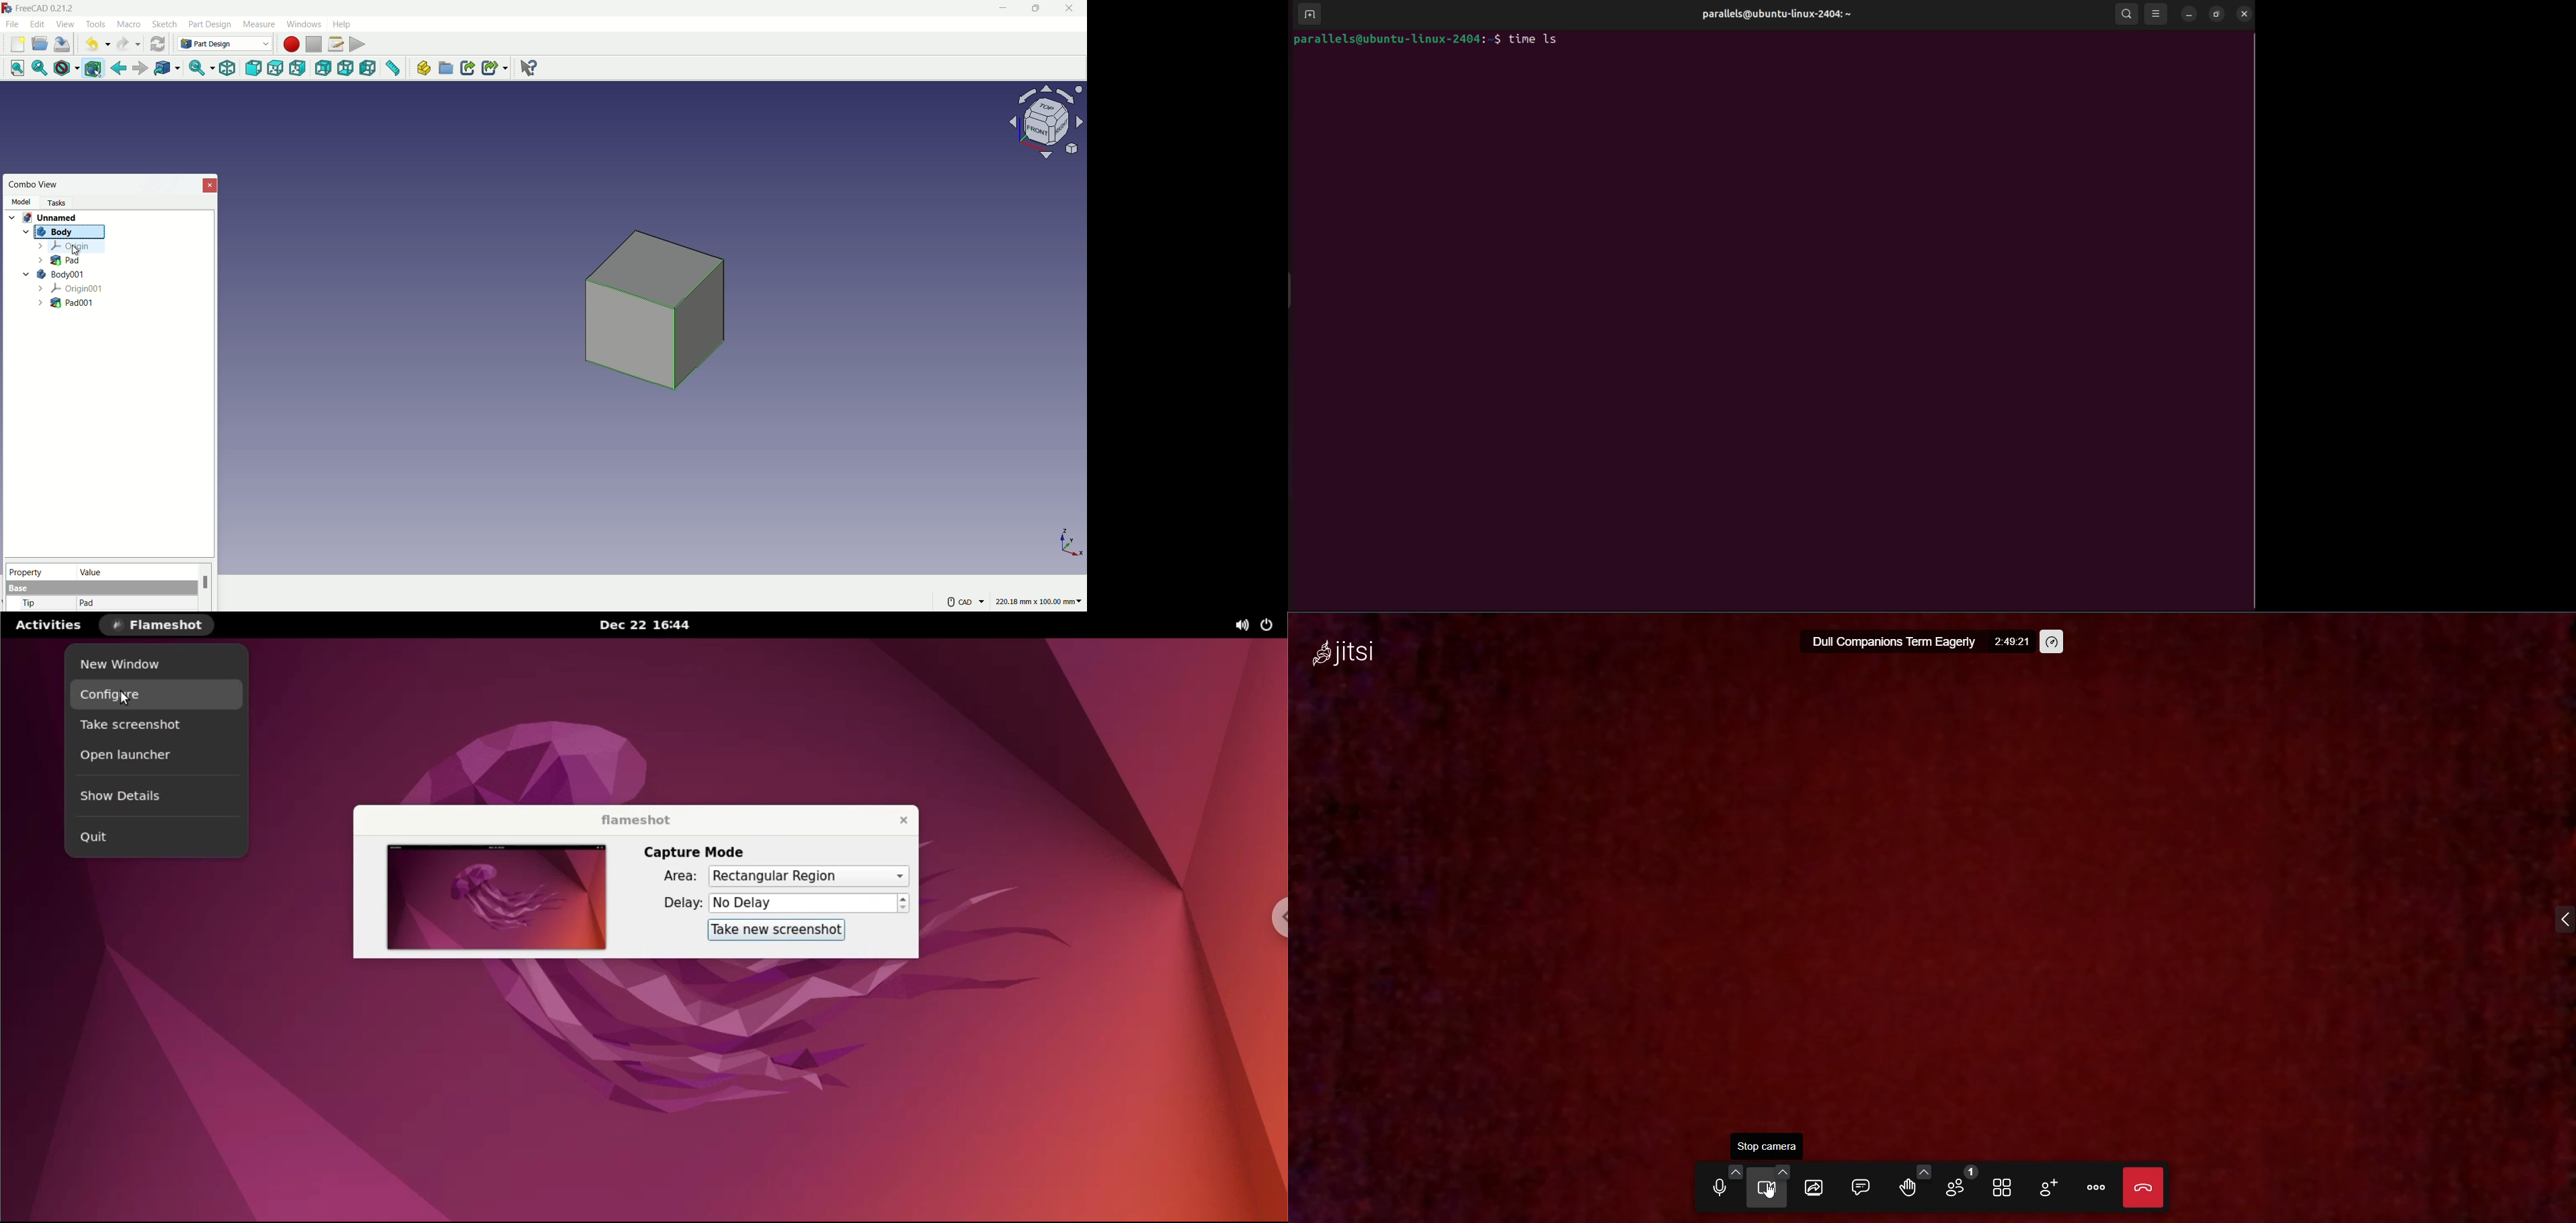 Image resolution: width=2576 pixels, height=1232 pixels. Describe the element at coordinates (59, 259) in the screenshot. I see `Pad` at that location.